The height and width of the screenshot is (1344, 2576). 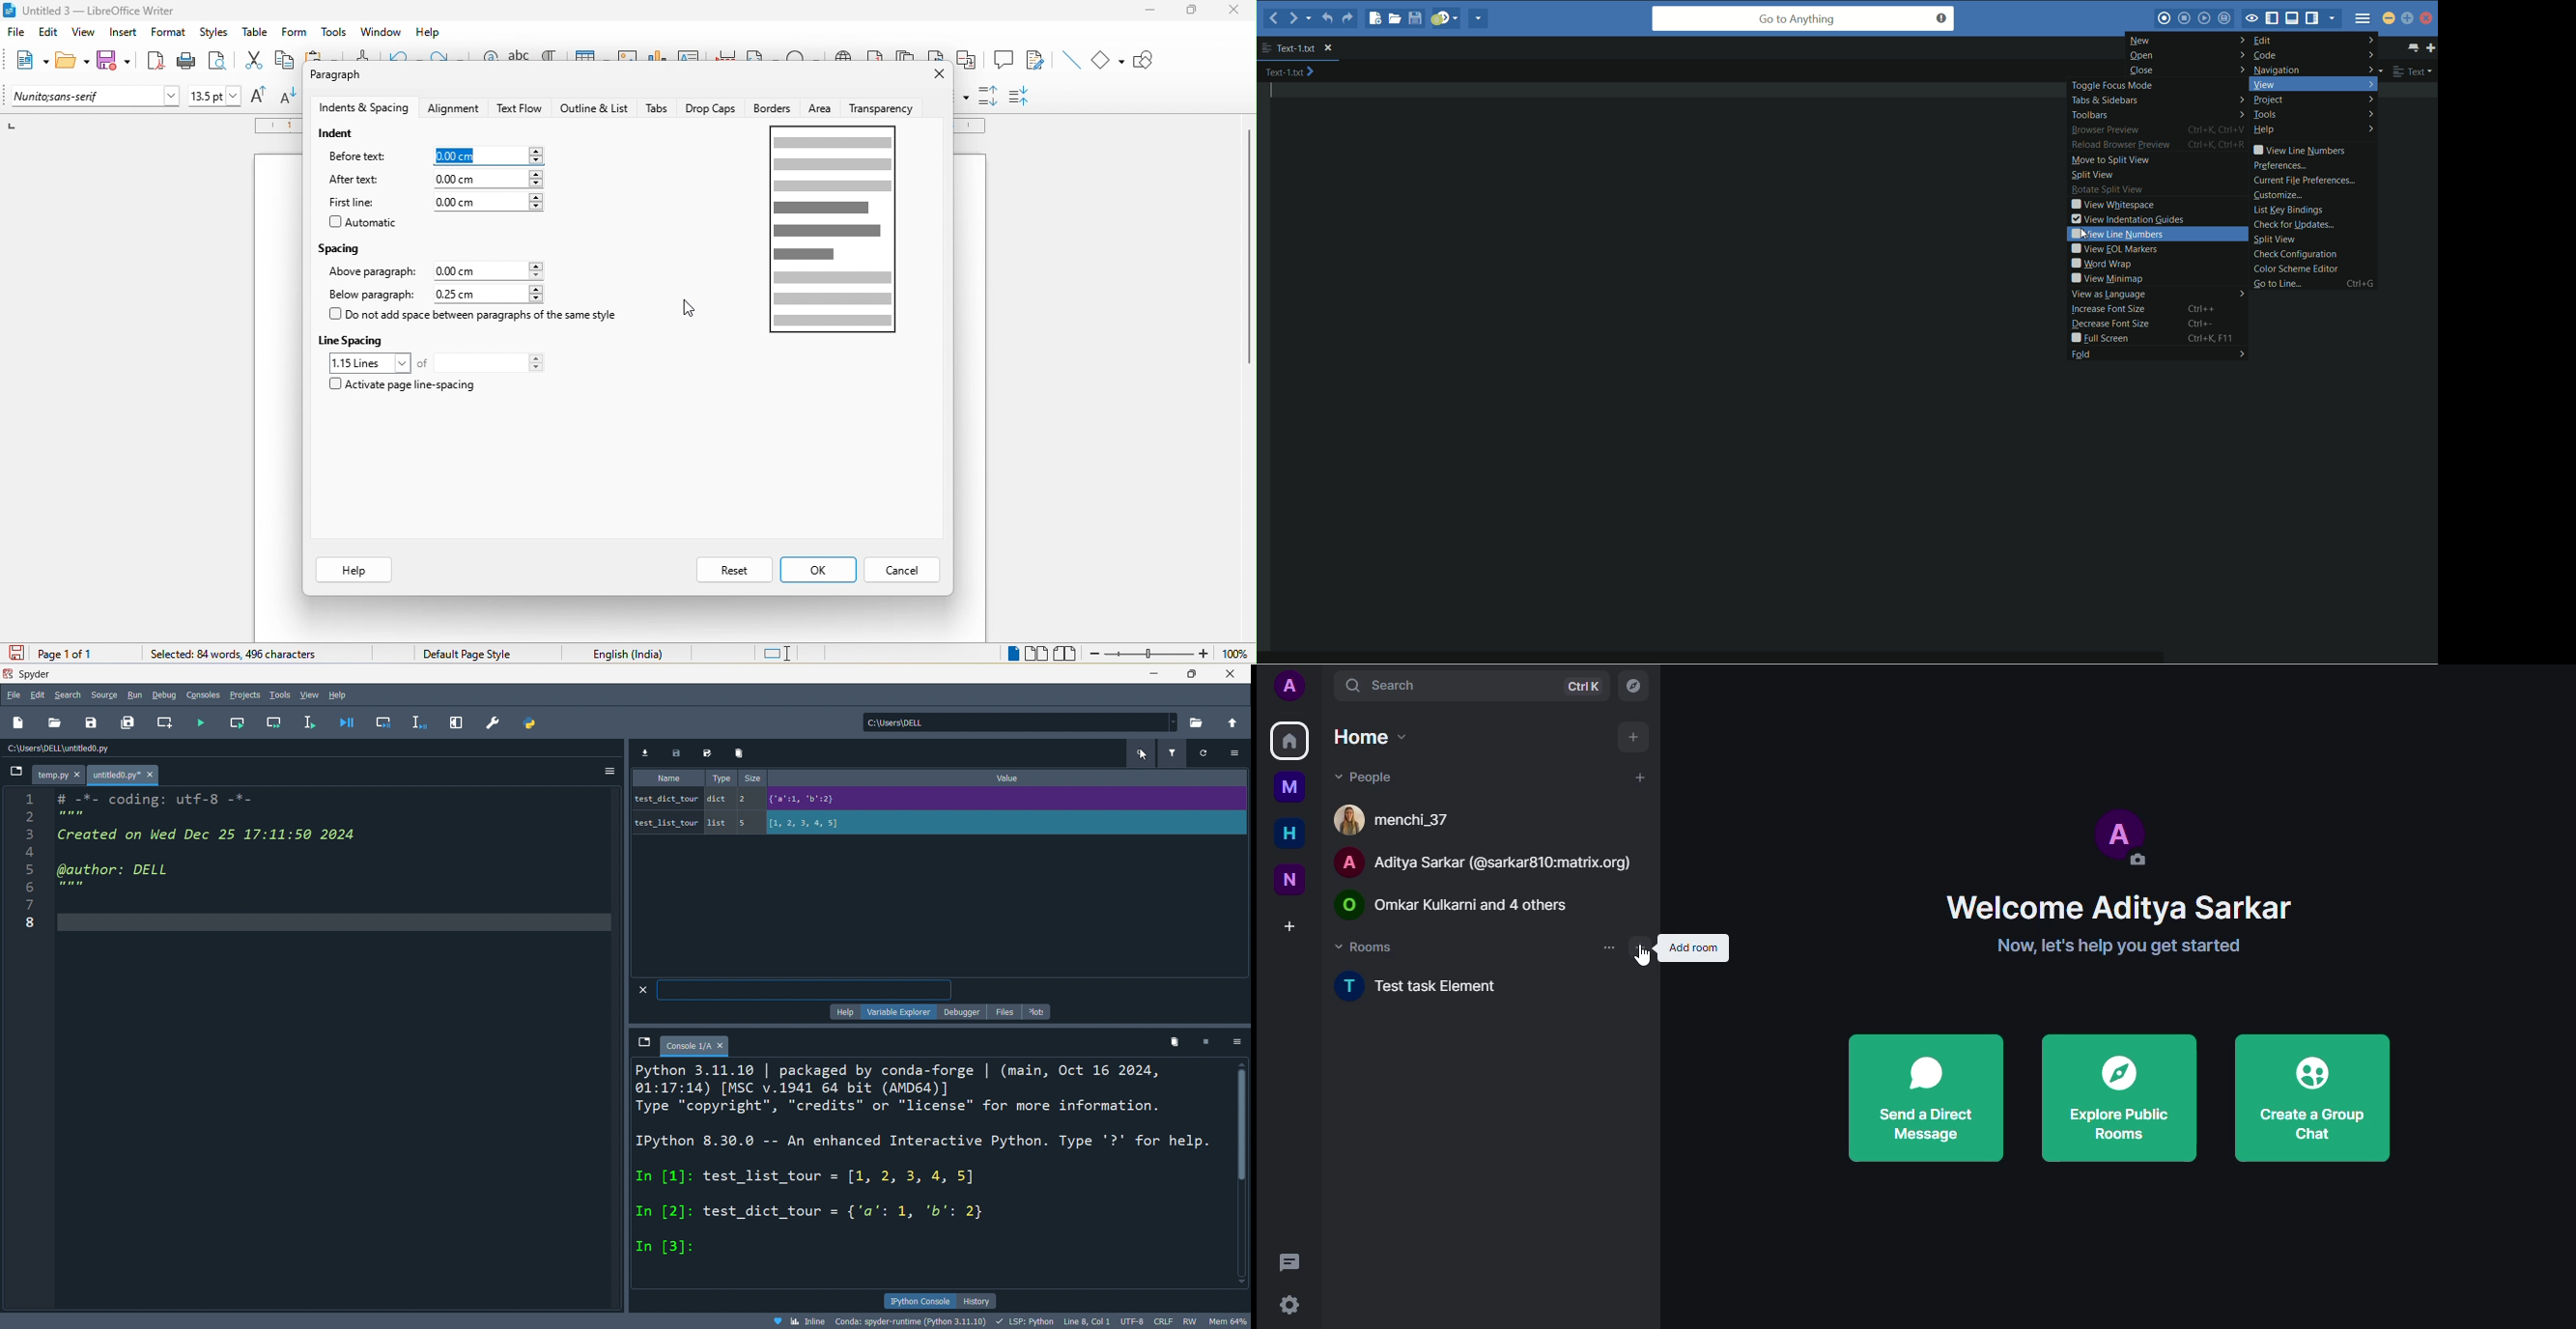 I want to click on consolesn, so click(x=198, y=694).